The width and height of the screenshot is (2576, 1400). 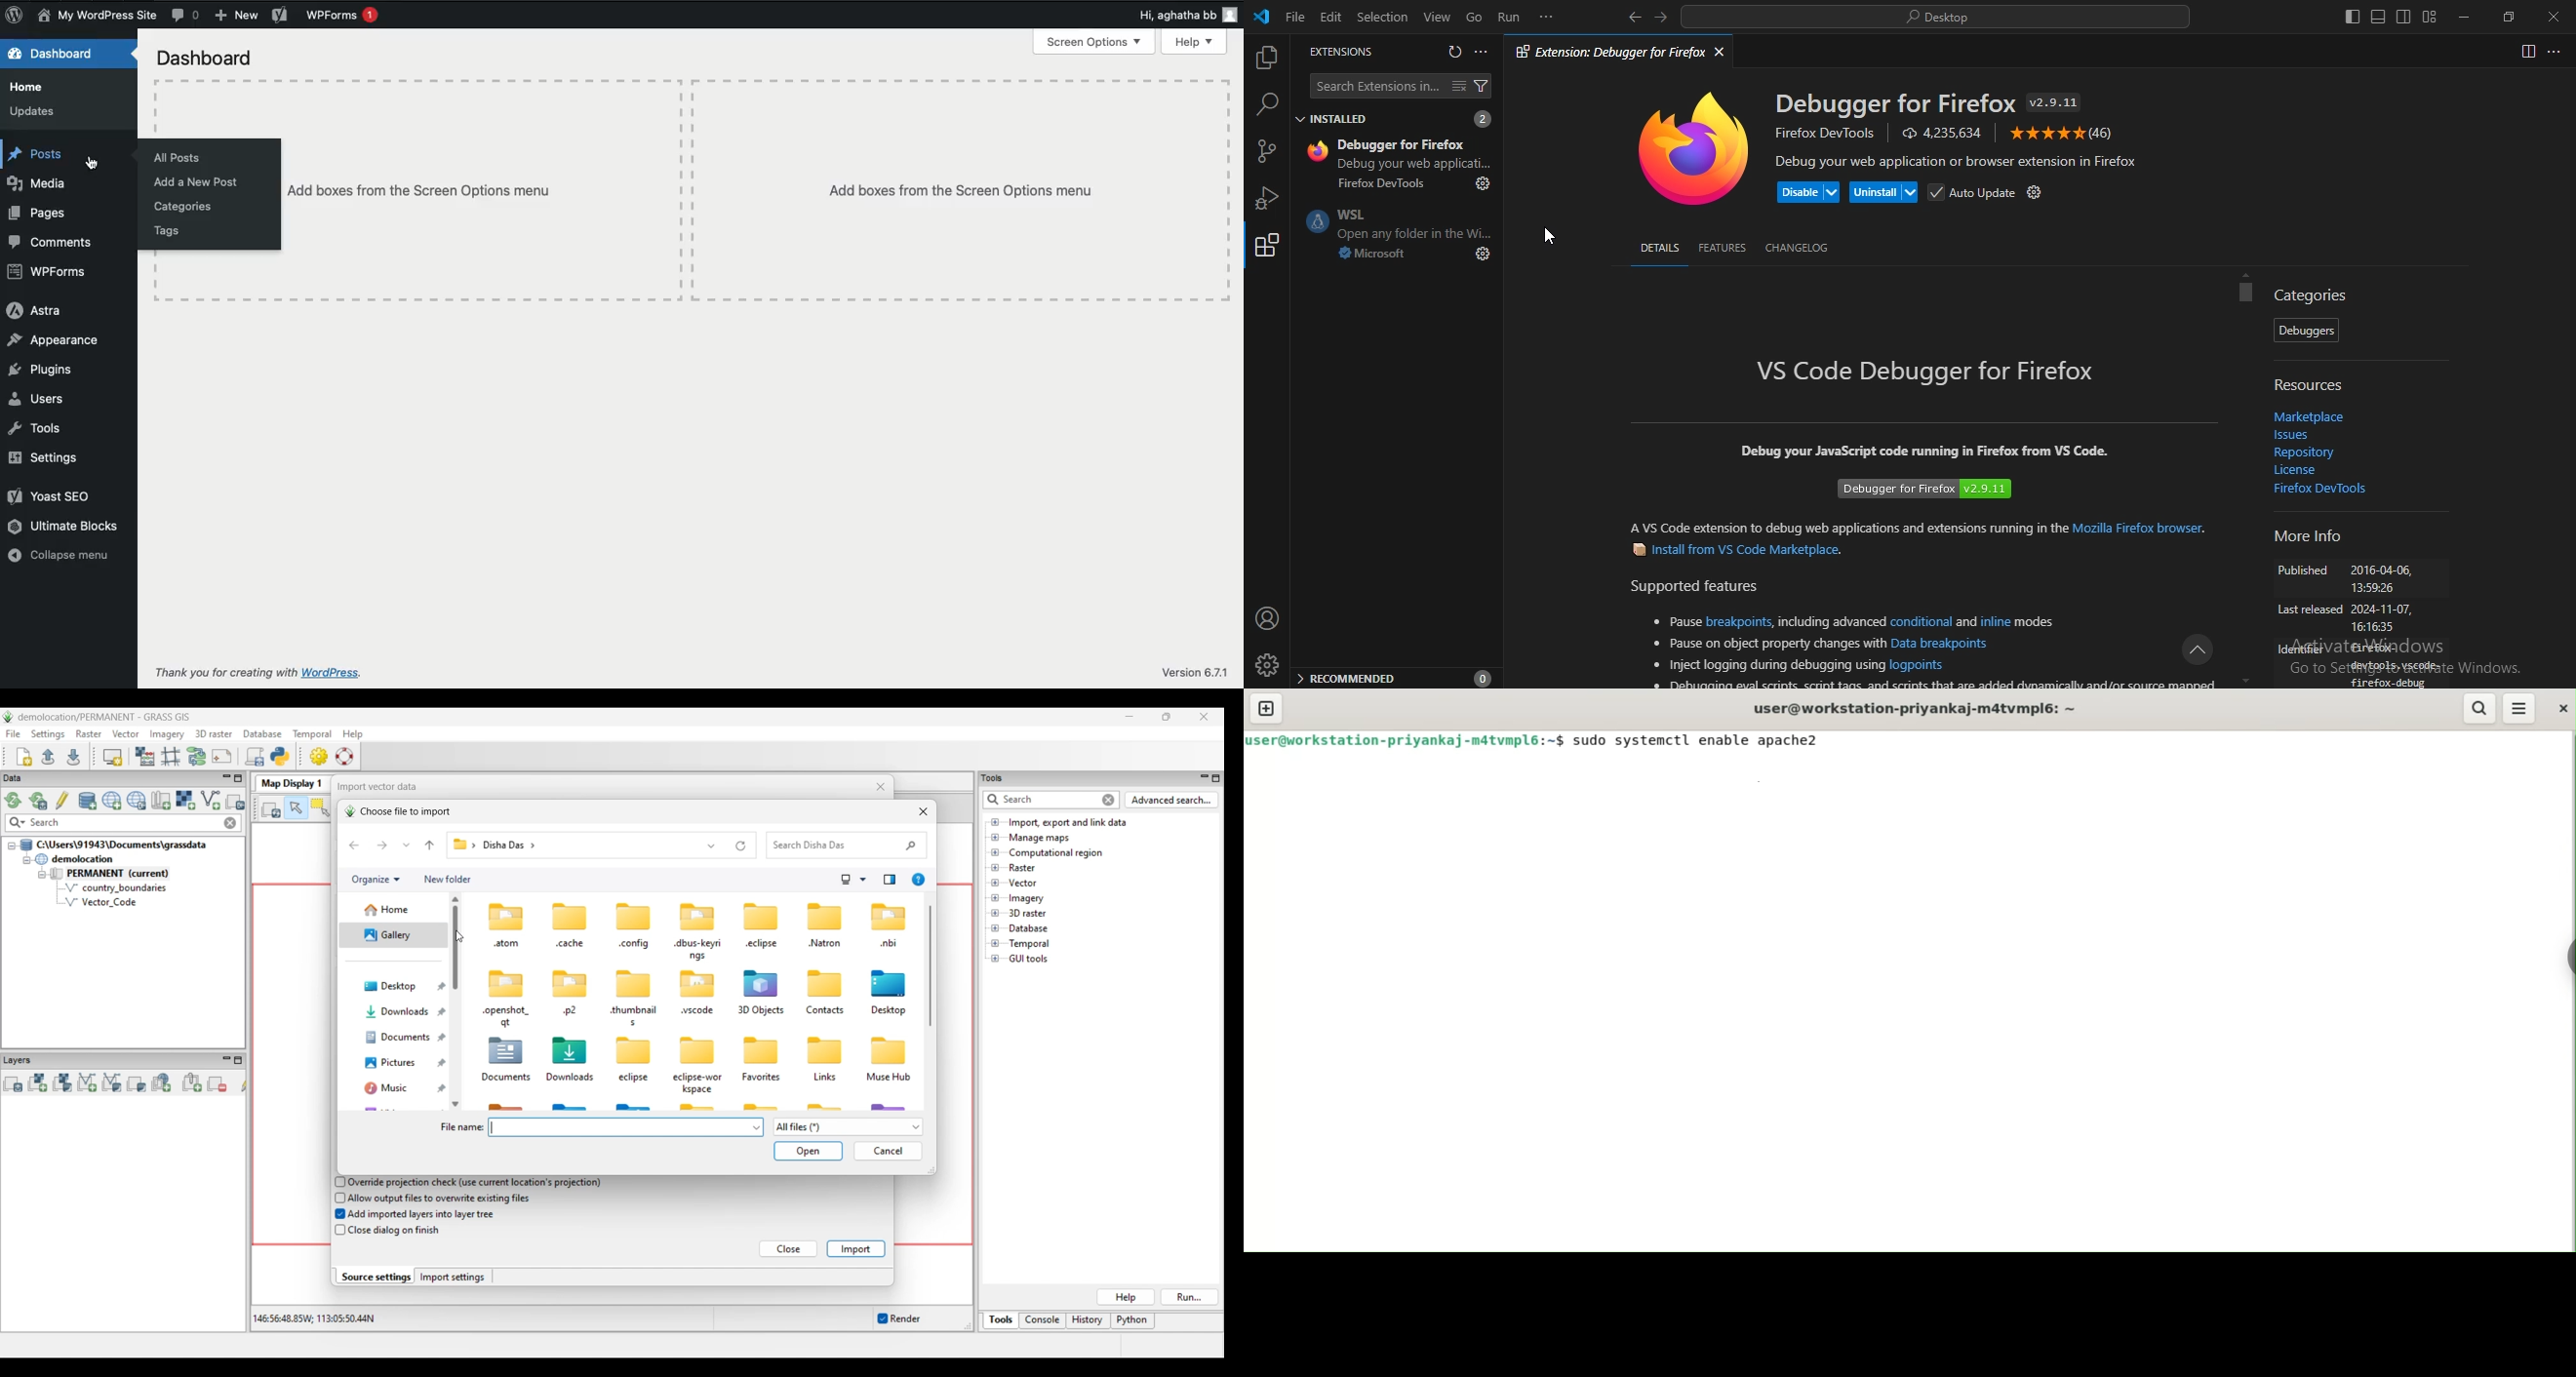 What do you see at coordinates (2562, 964) in the screenshot?
I see `Toggle Button` at bounding box center [2562, 964].